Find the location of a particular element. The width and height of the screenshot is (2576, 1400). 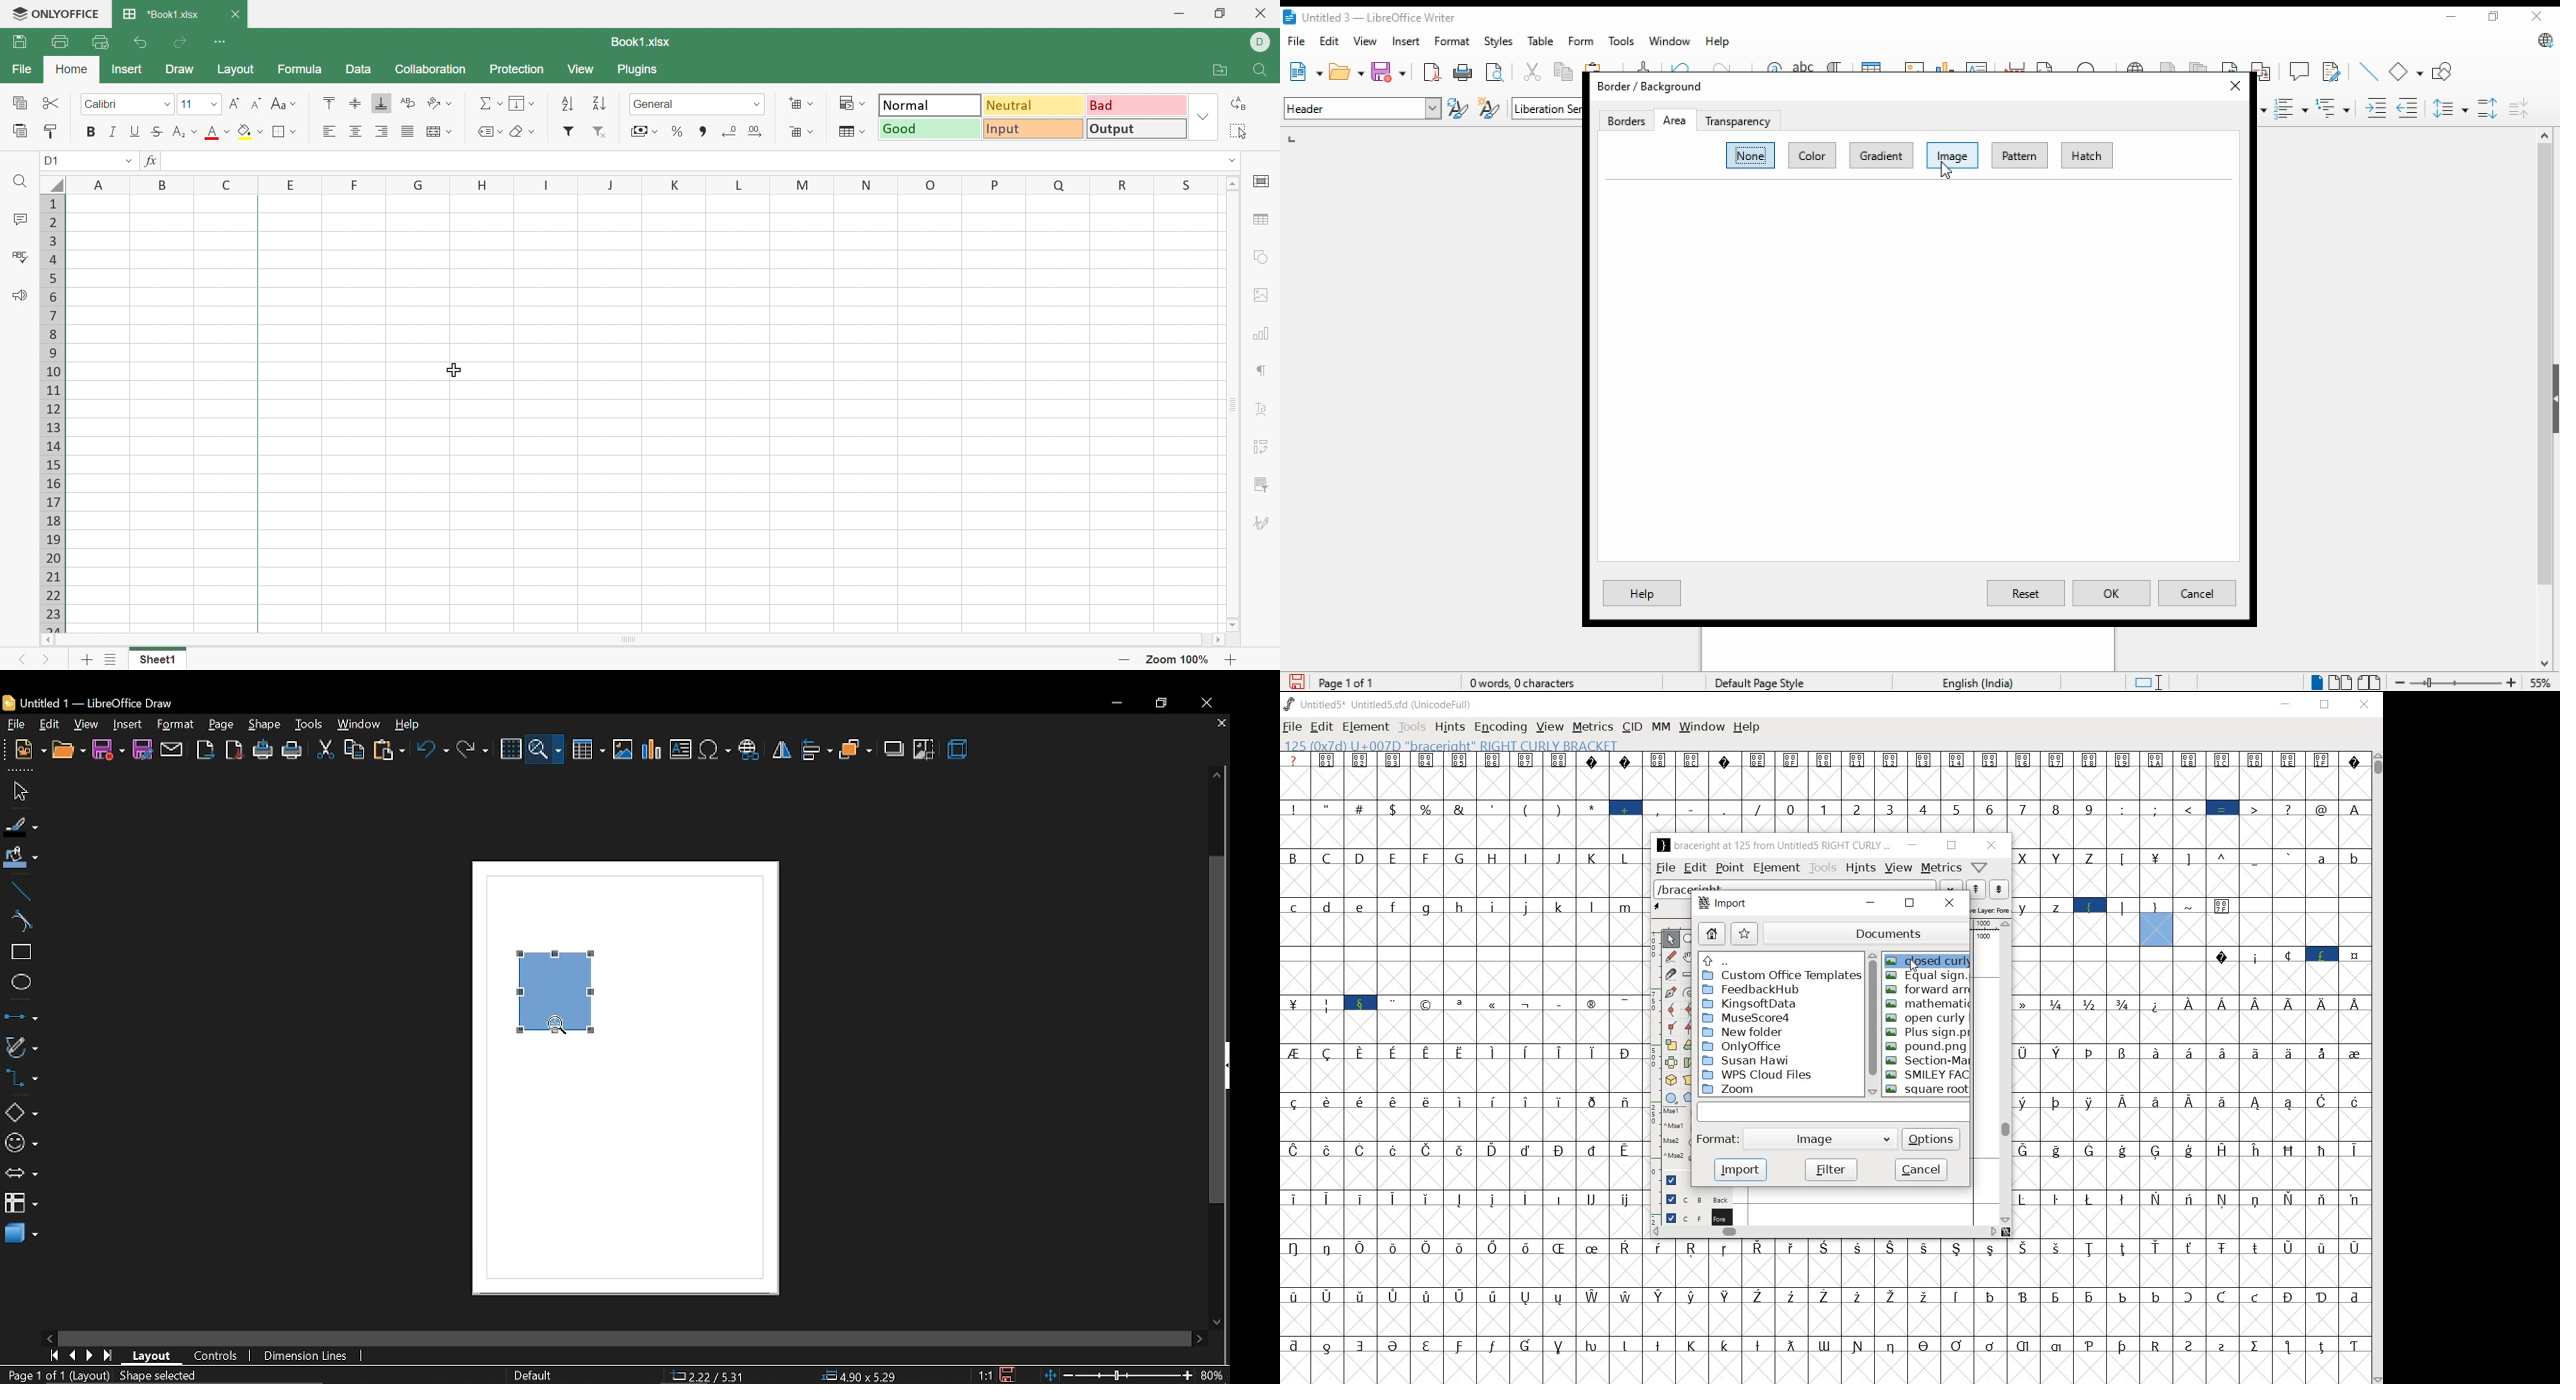

attach is located at coordinates (172, 749).